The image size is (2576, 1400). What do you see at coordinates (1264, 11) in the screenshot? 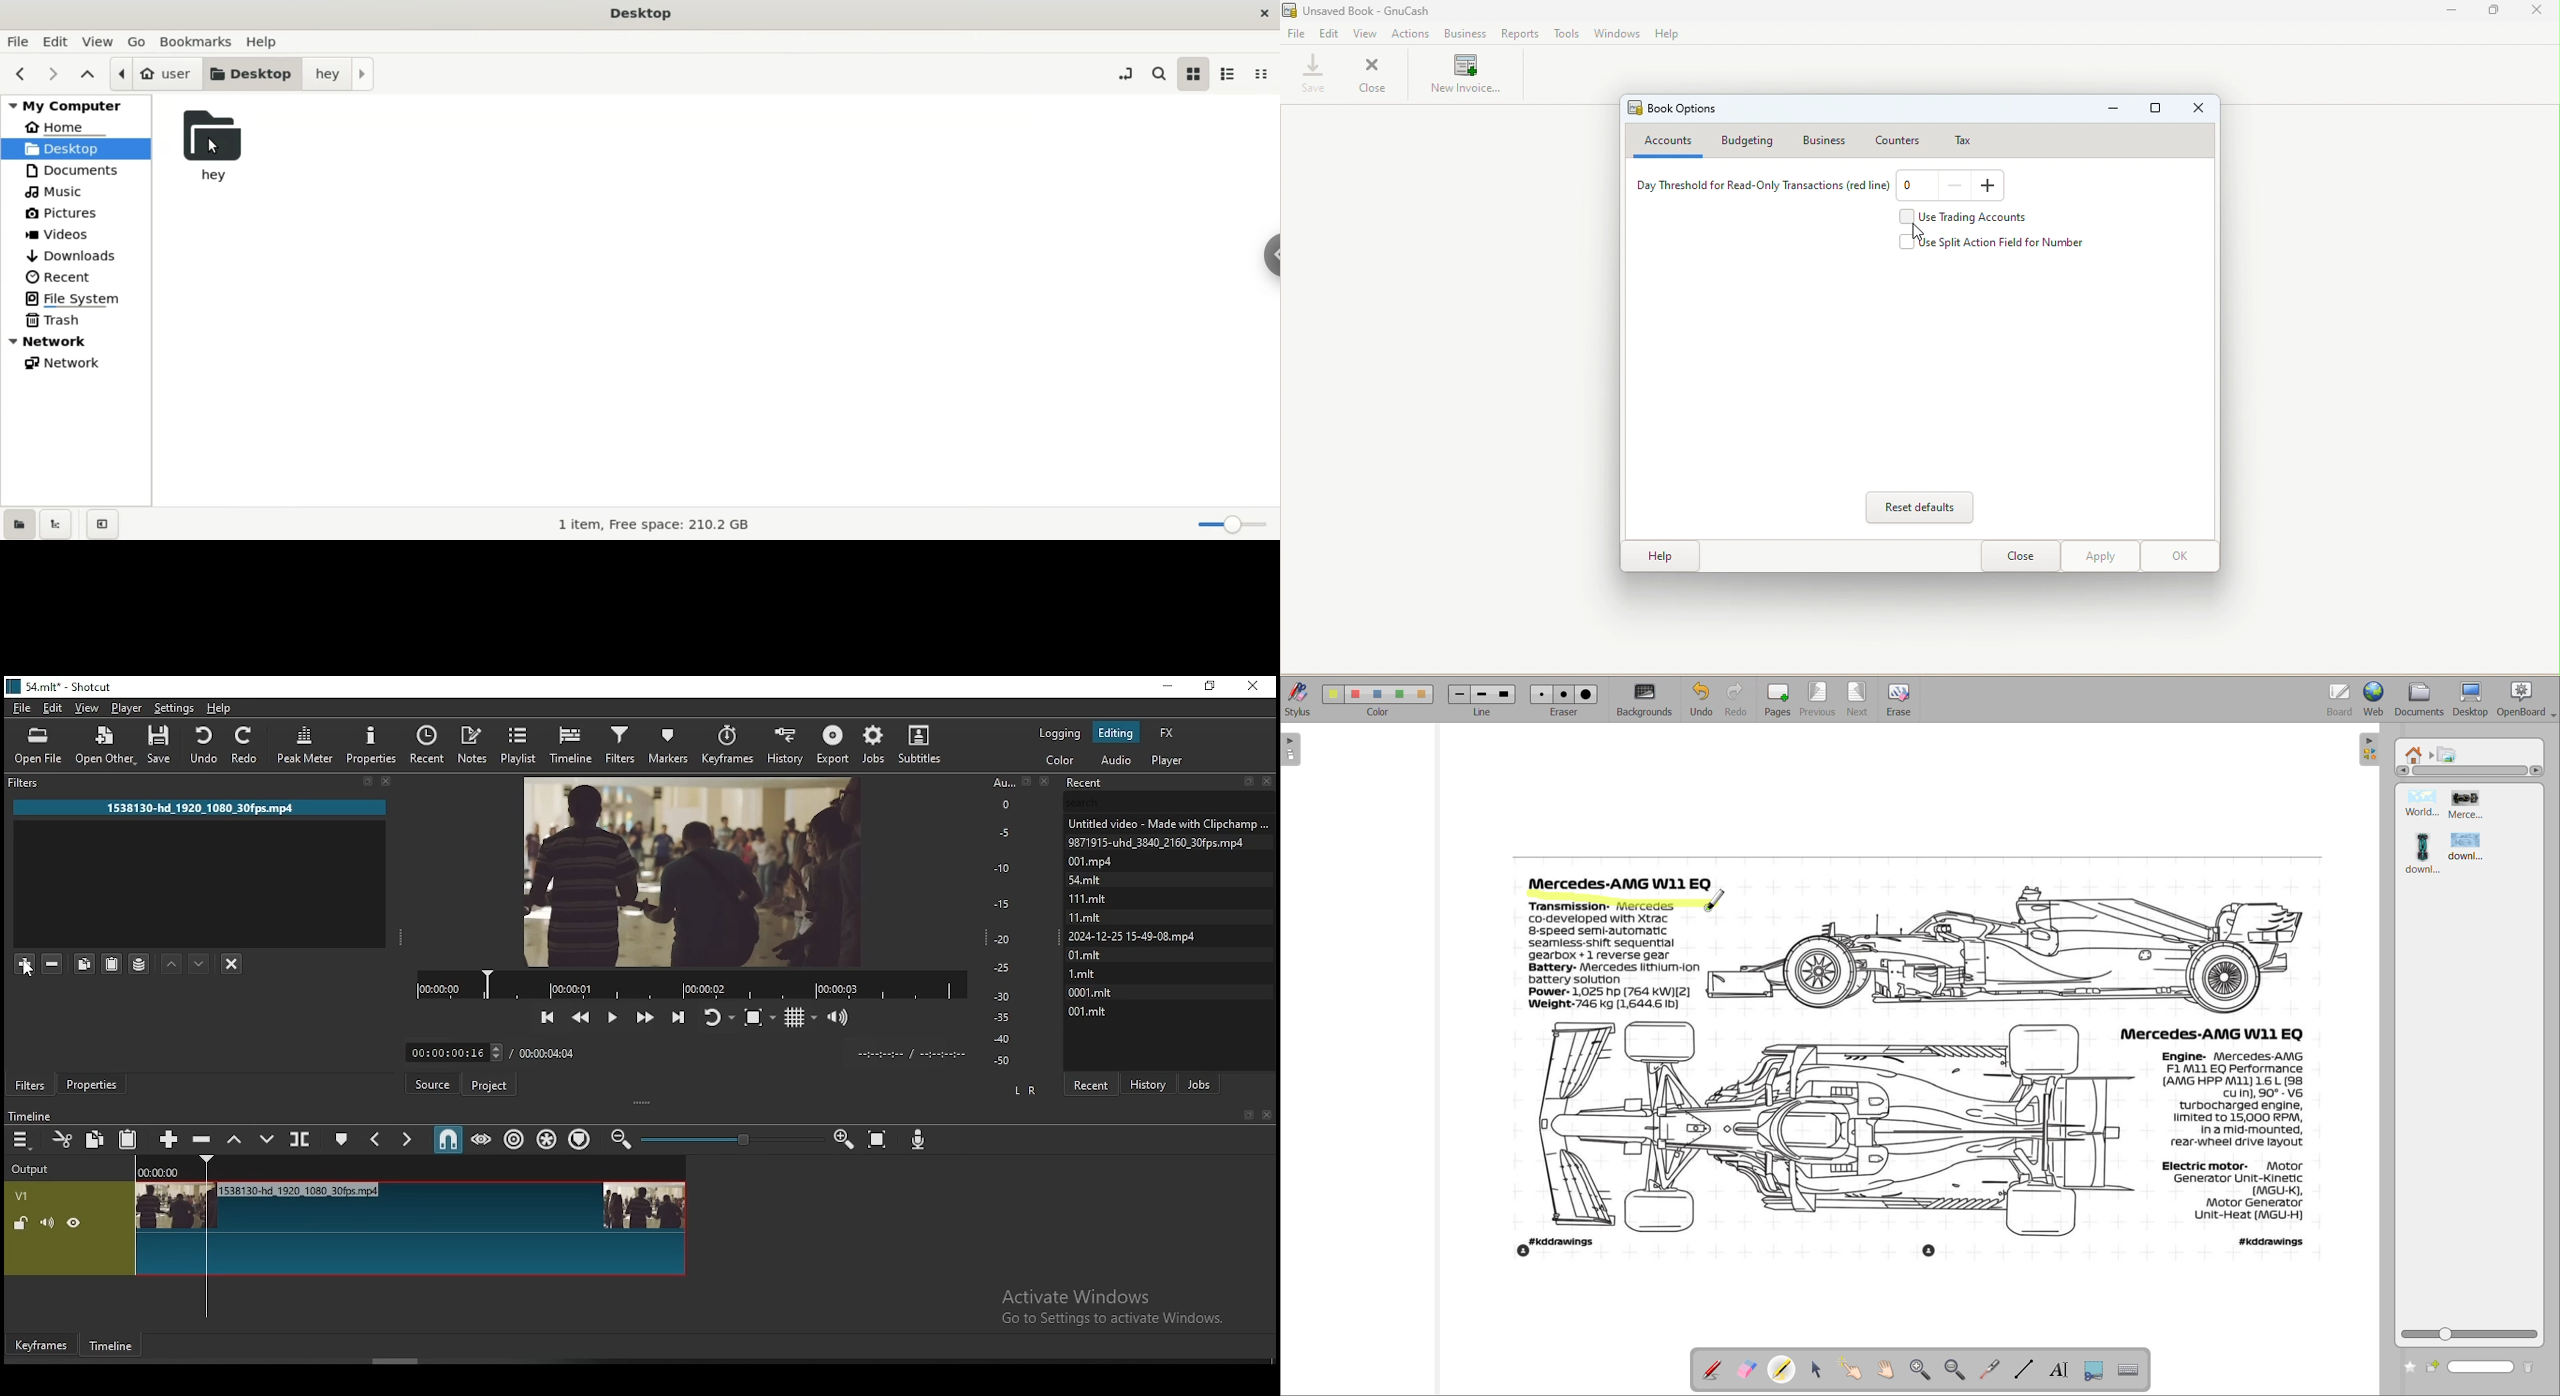
I see `close` at bounding box center [1264, 11].